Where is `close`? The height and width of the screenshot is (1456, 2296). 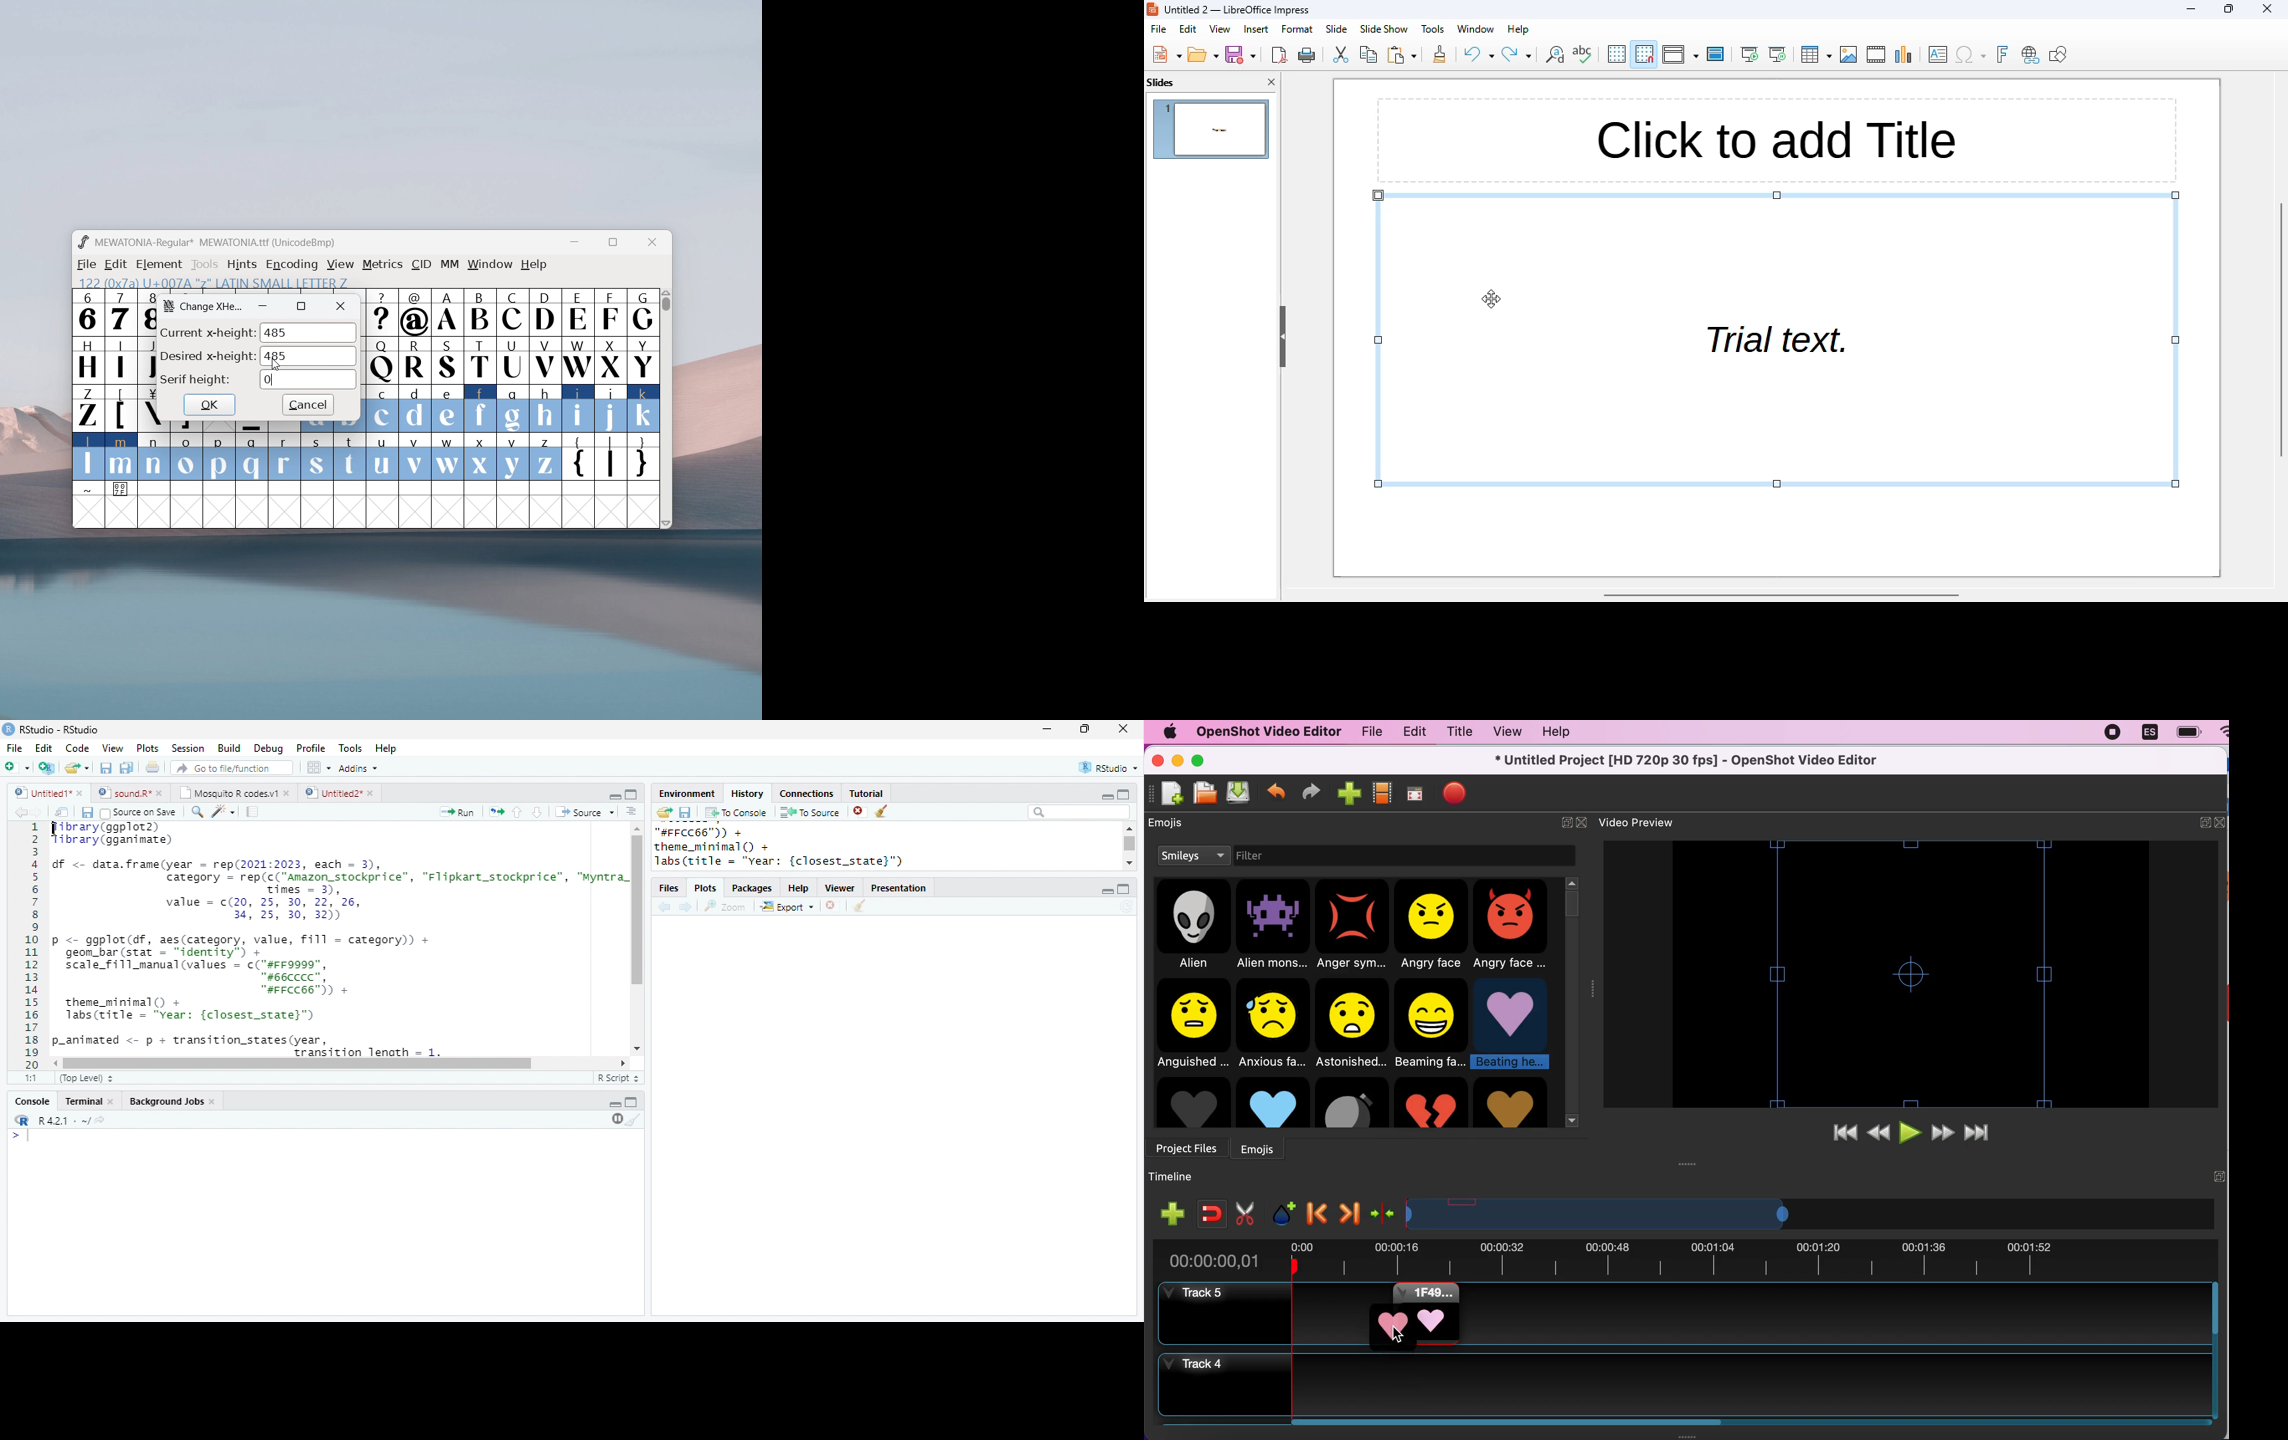
close is located at coordinates (112, 1103).